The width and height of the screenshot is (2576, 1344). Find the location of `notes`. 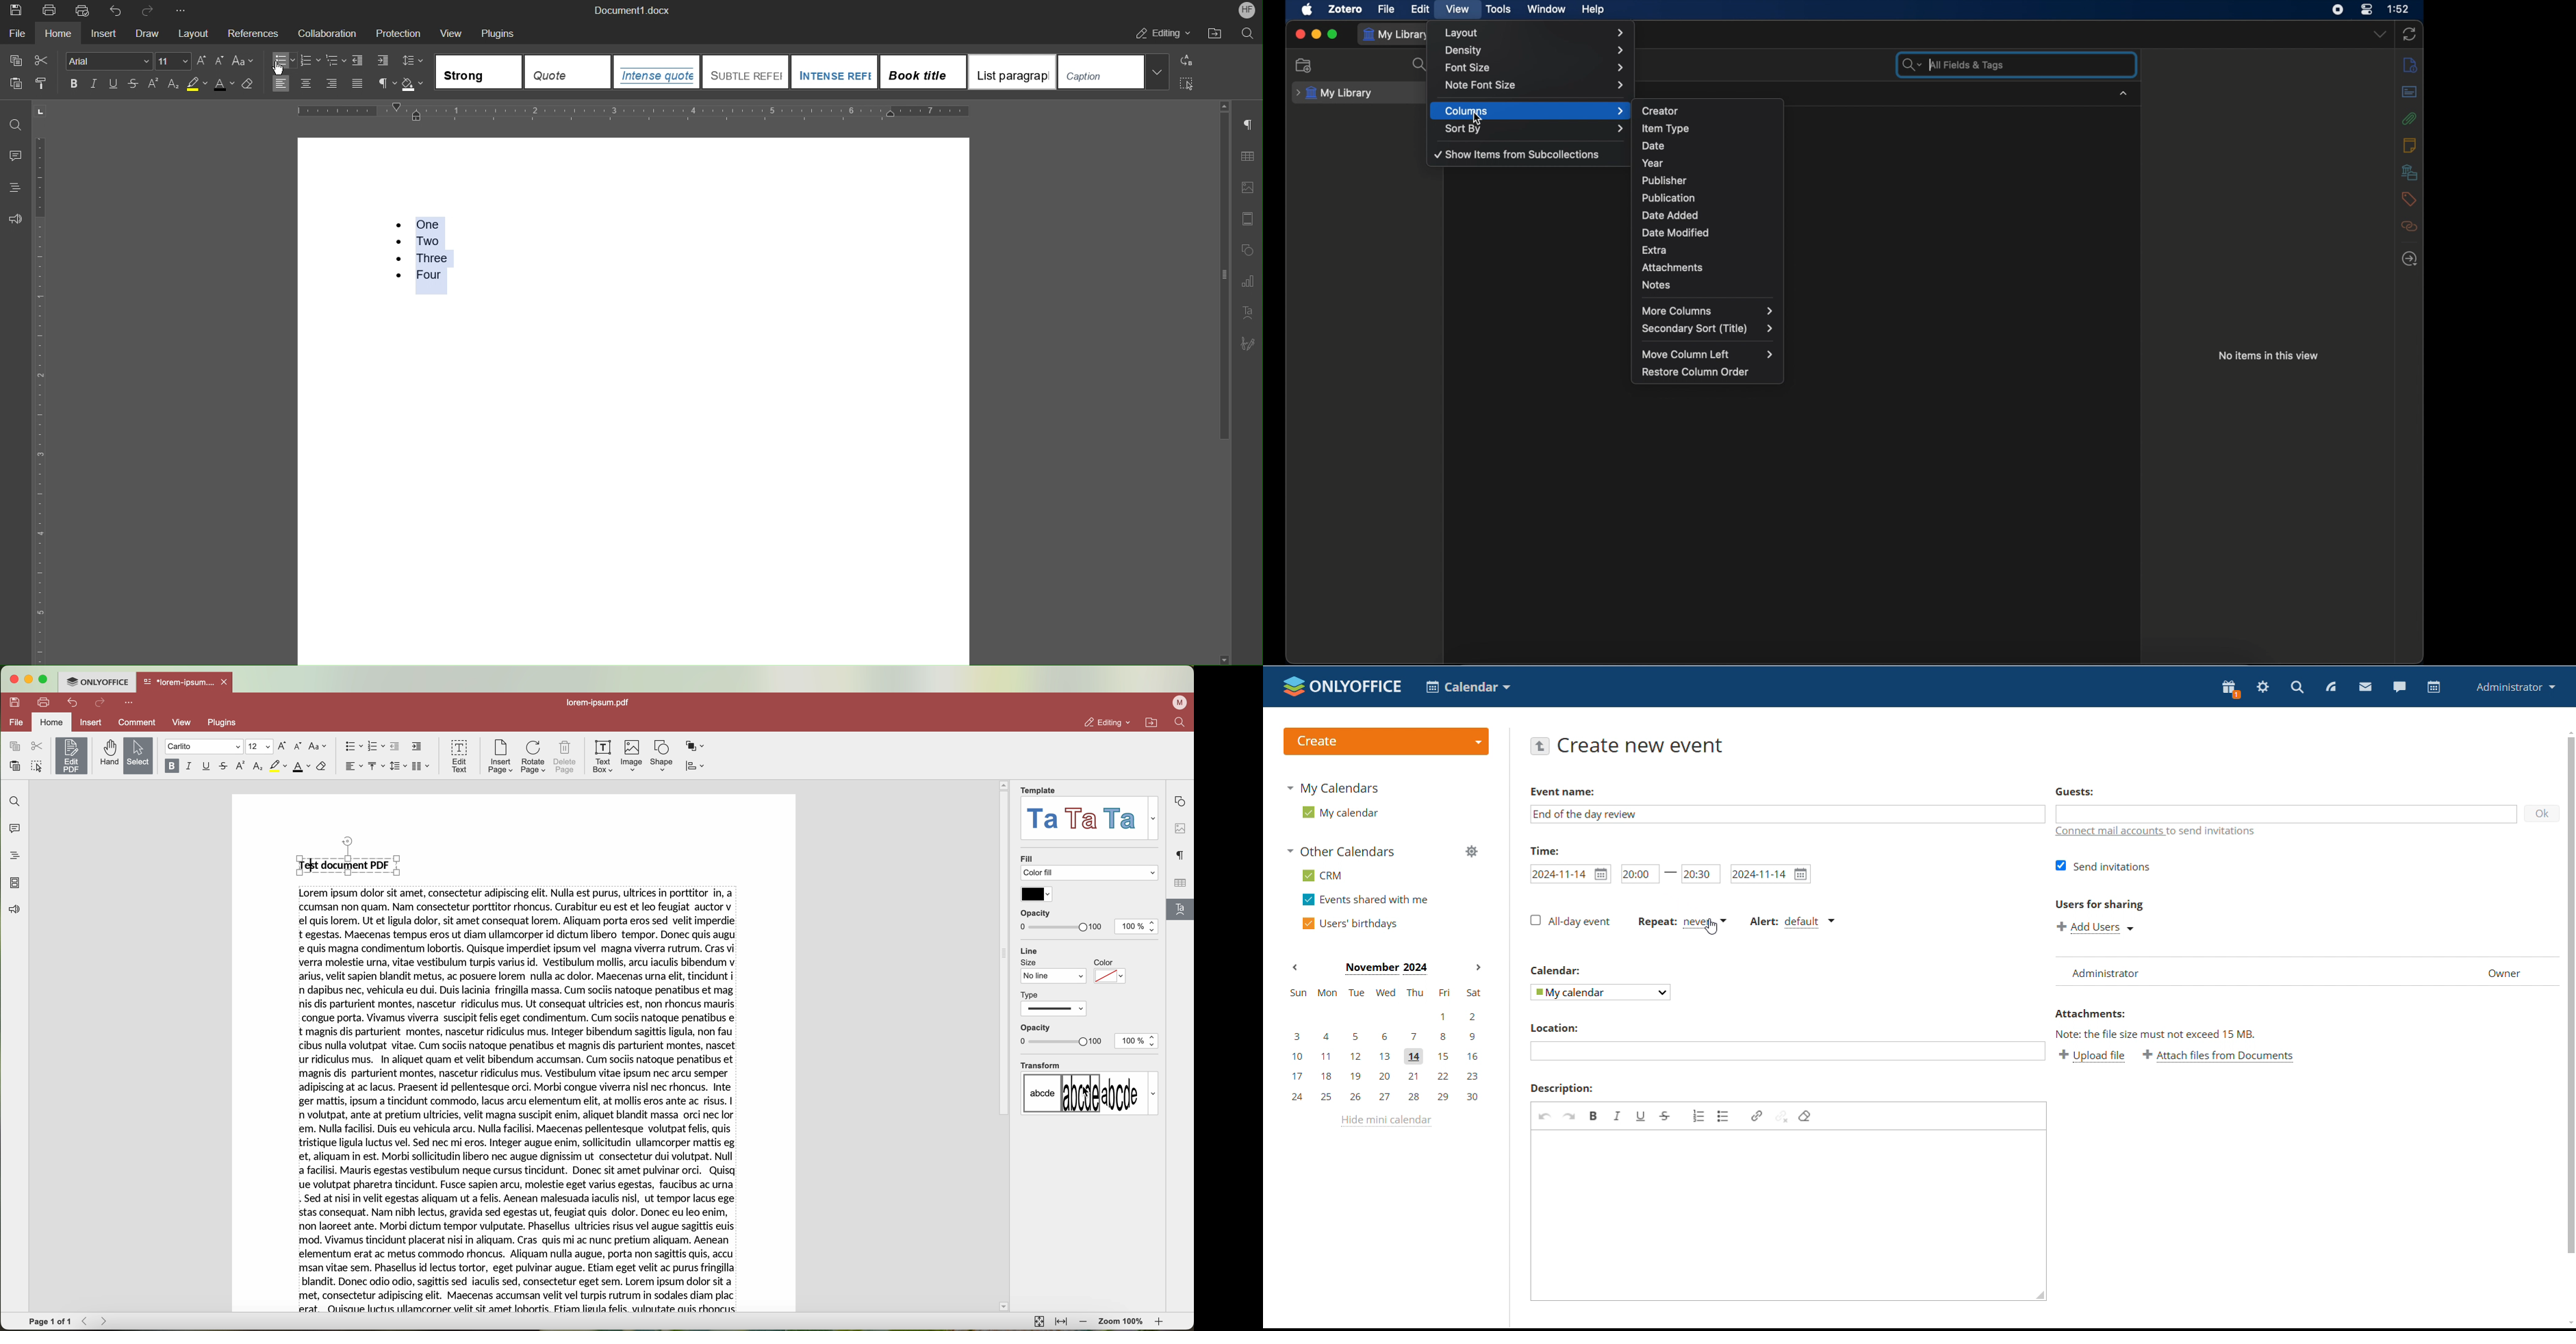

notes is located at coordinates (2410, 145).